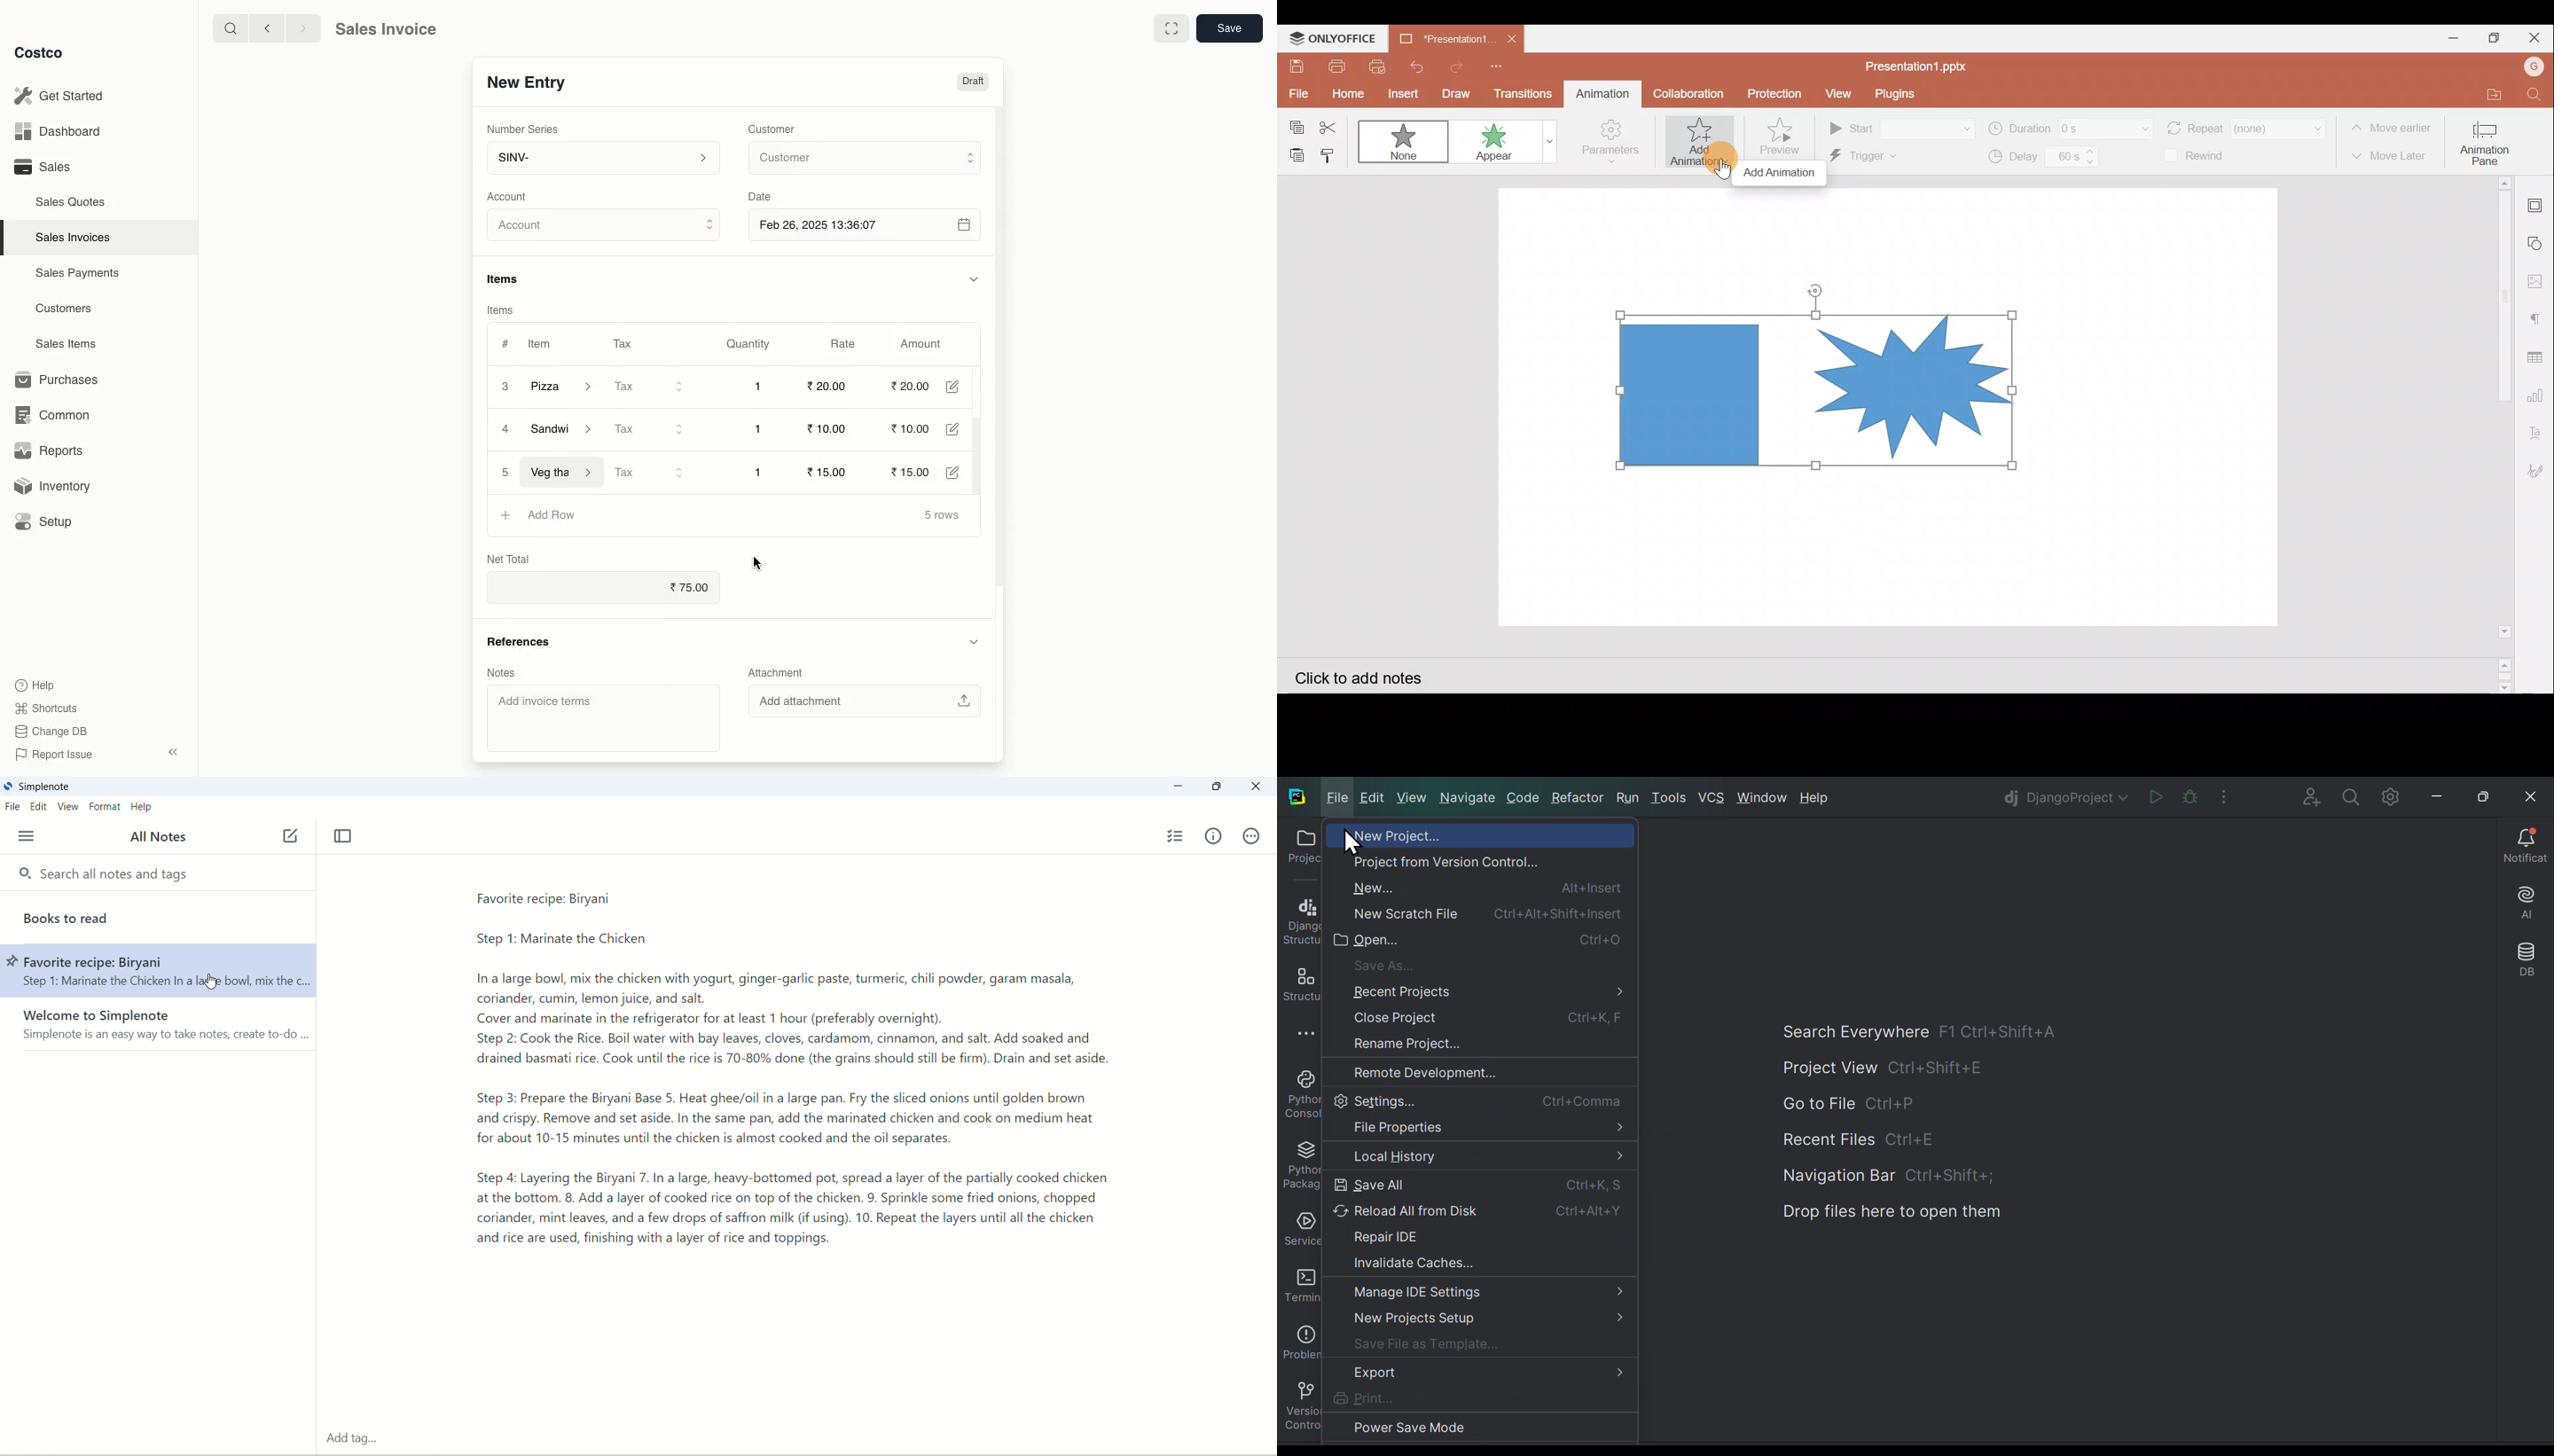  I want to click on Edit, so click(963, 430).